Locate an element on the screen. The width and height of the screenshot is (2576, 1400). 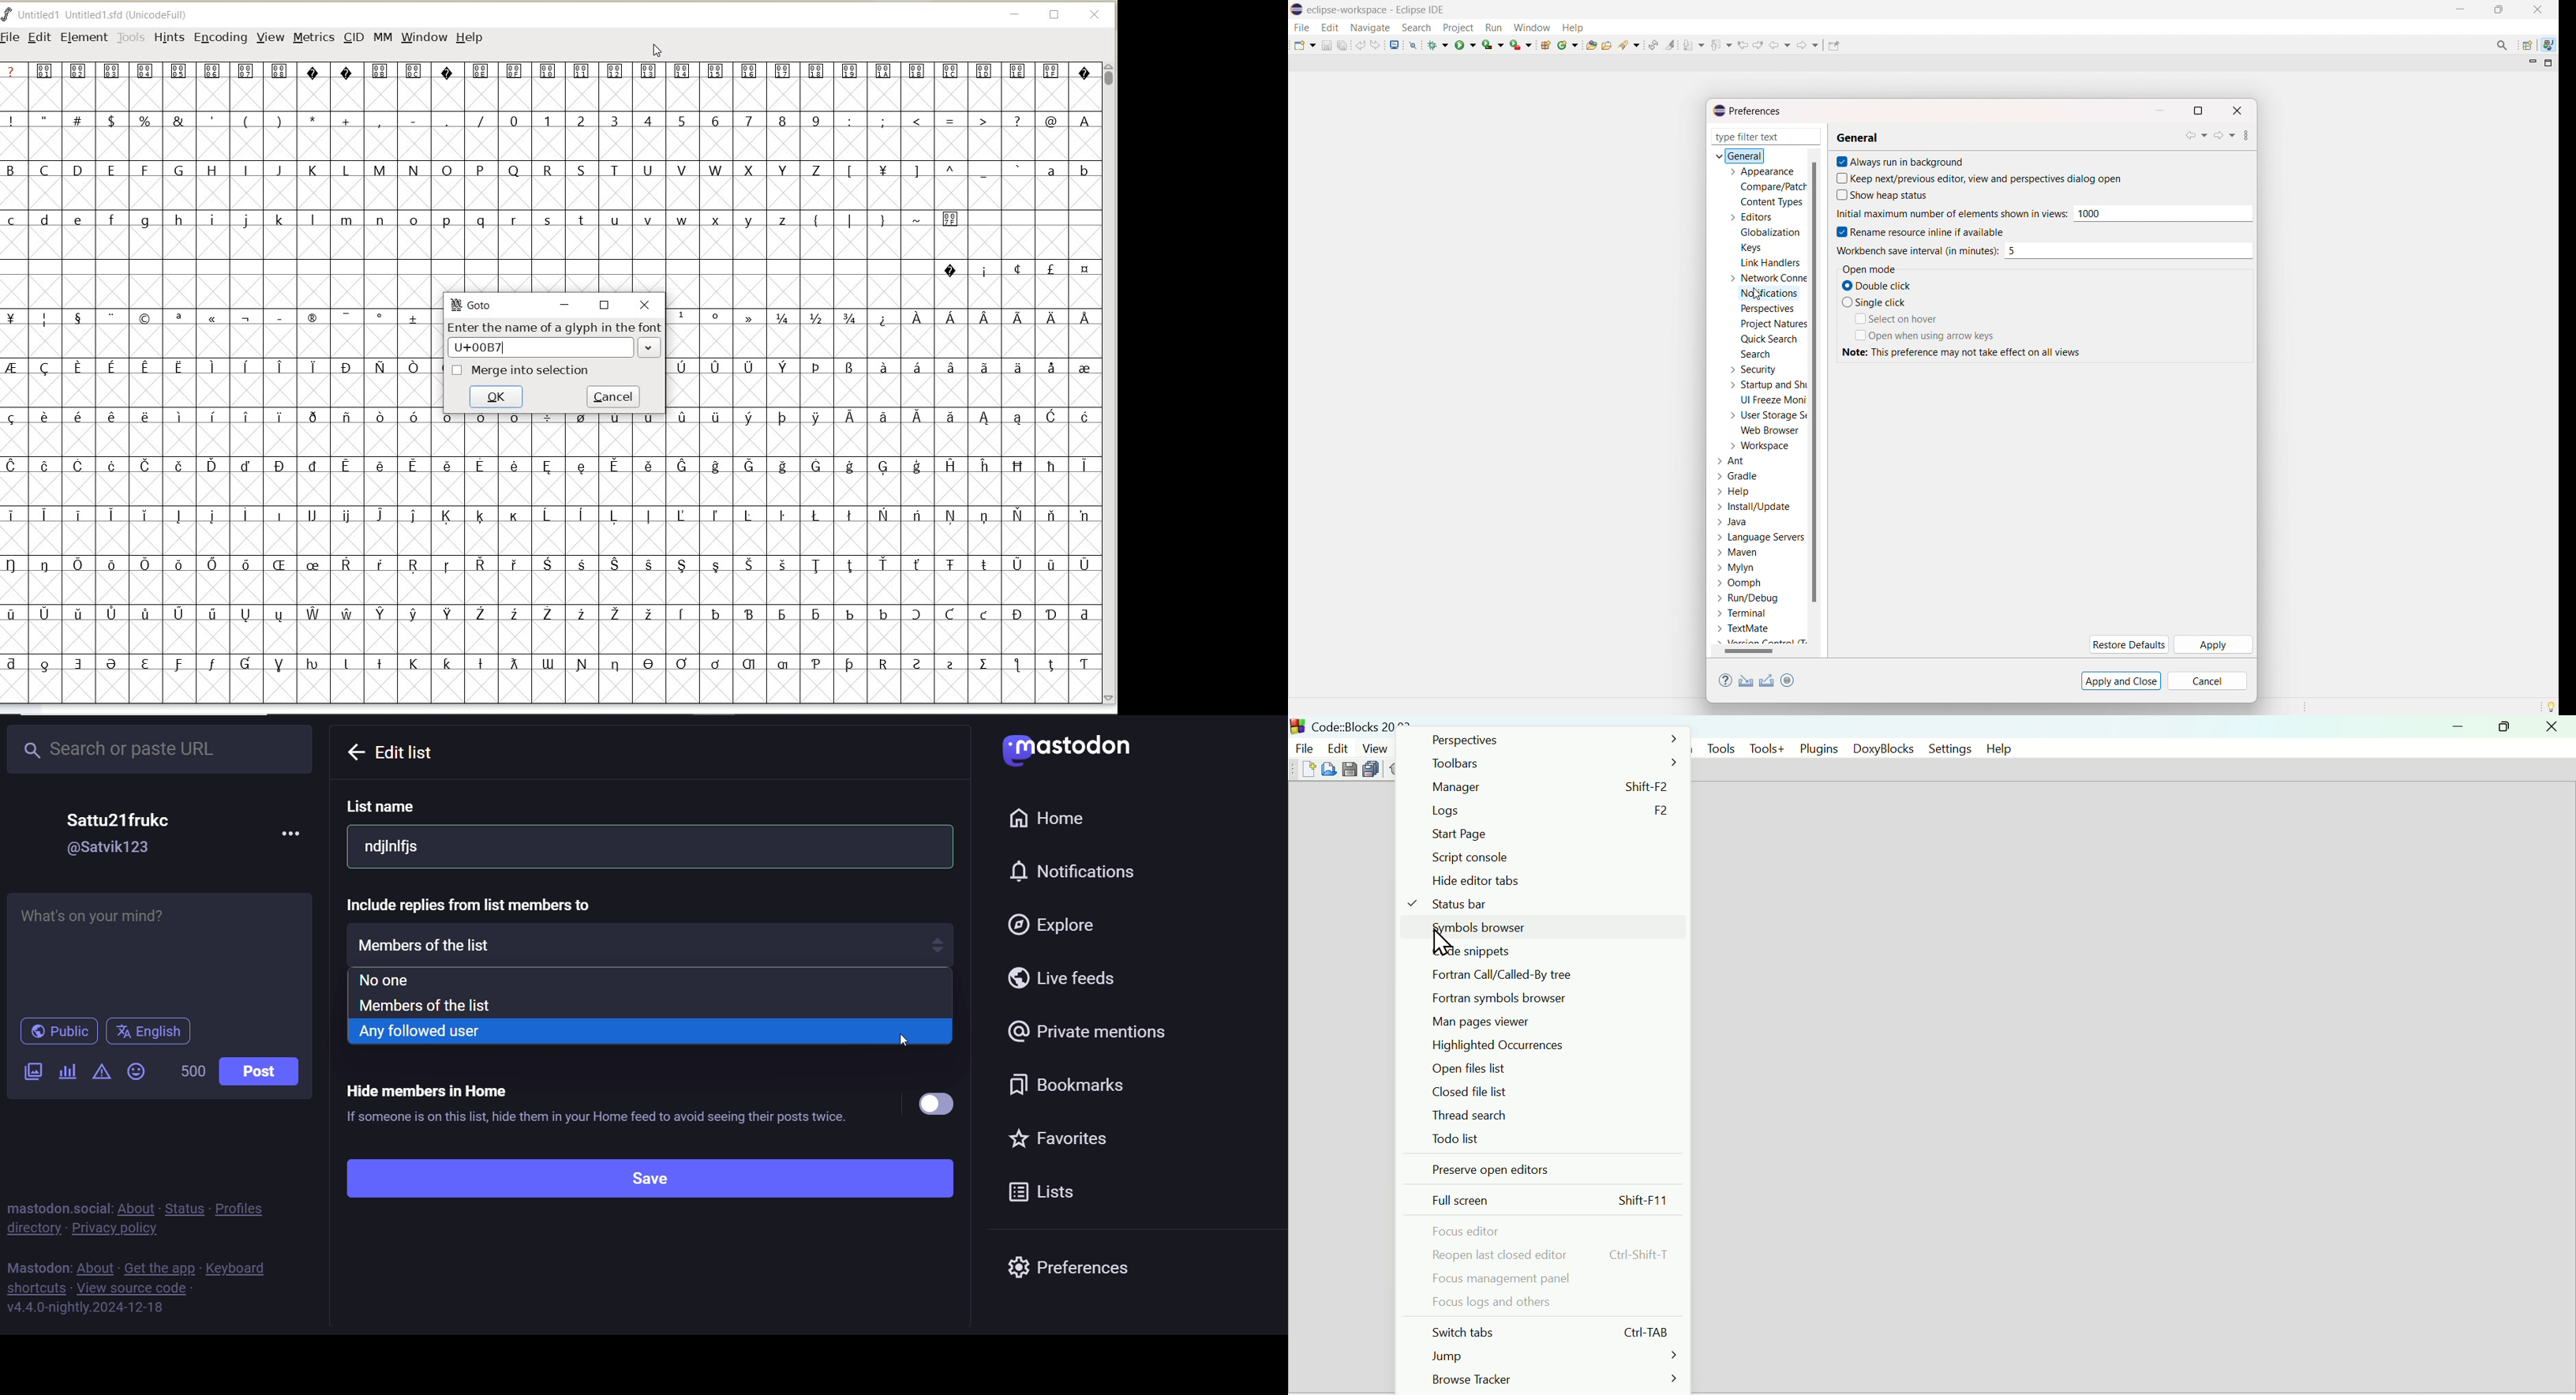
view source code is located at coordinates (135, 1288).